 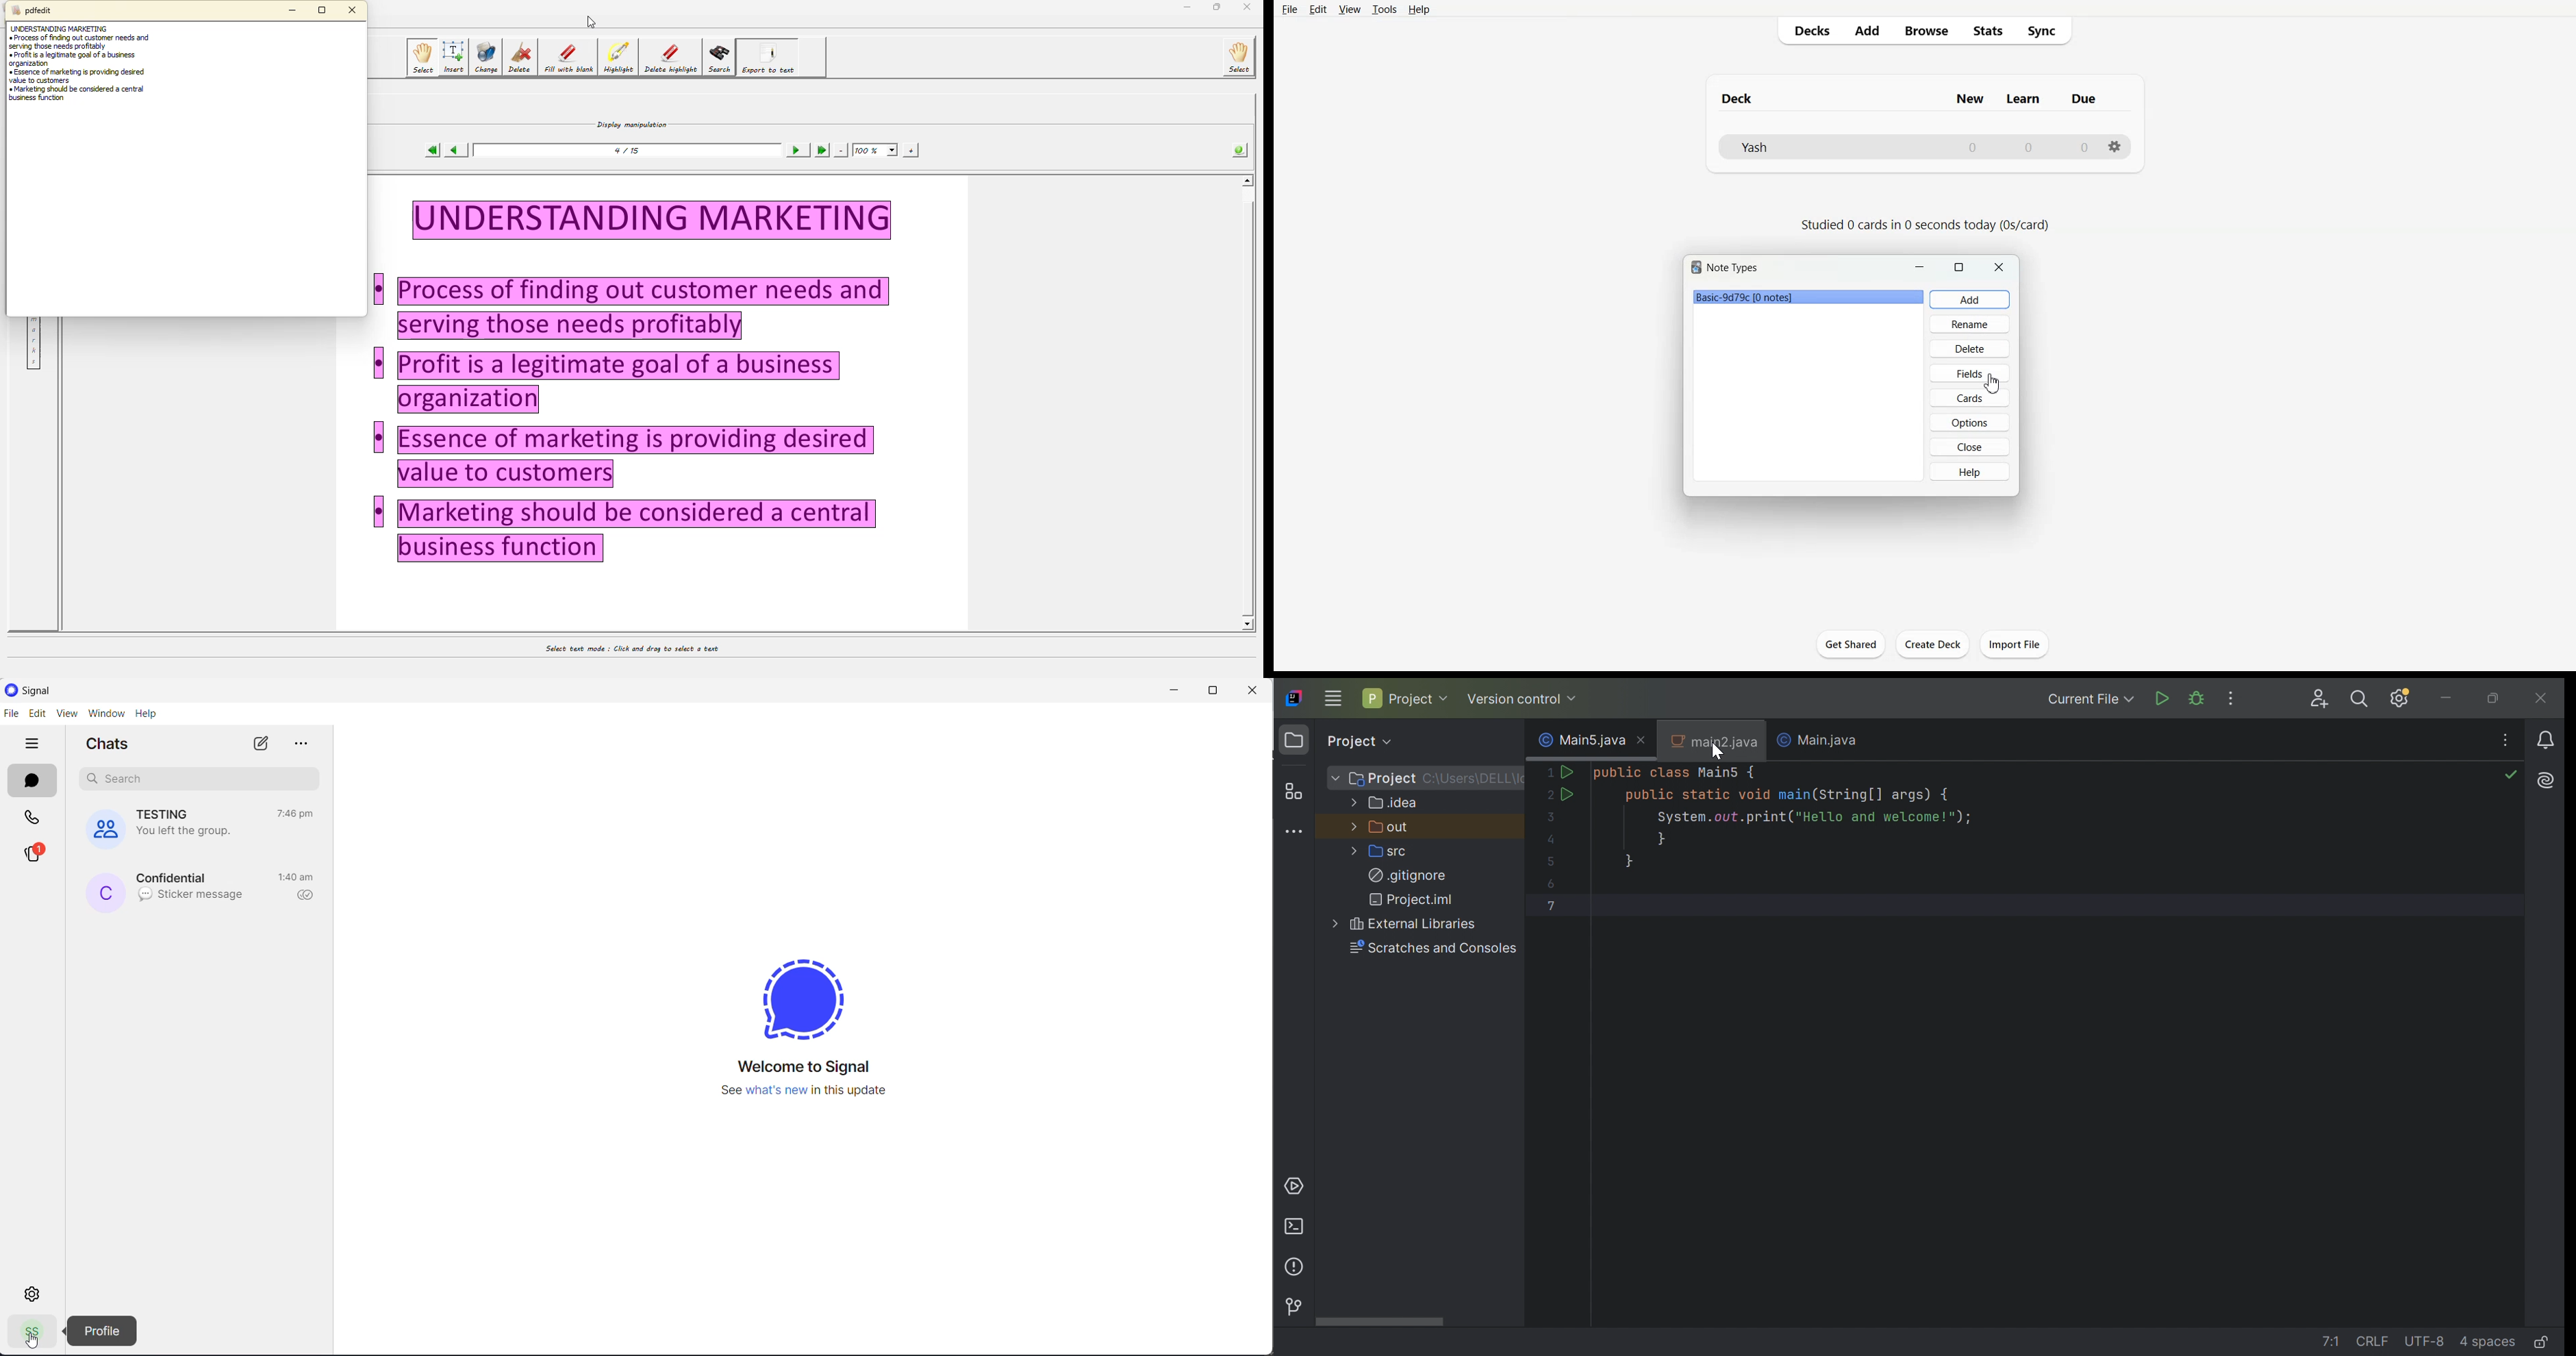 What do you see at coordinates (98, 827) in the screenshot?
I see `group cover photos` at bounding box center [98, 827].